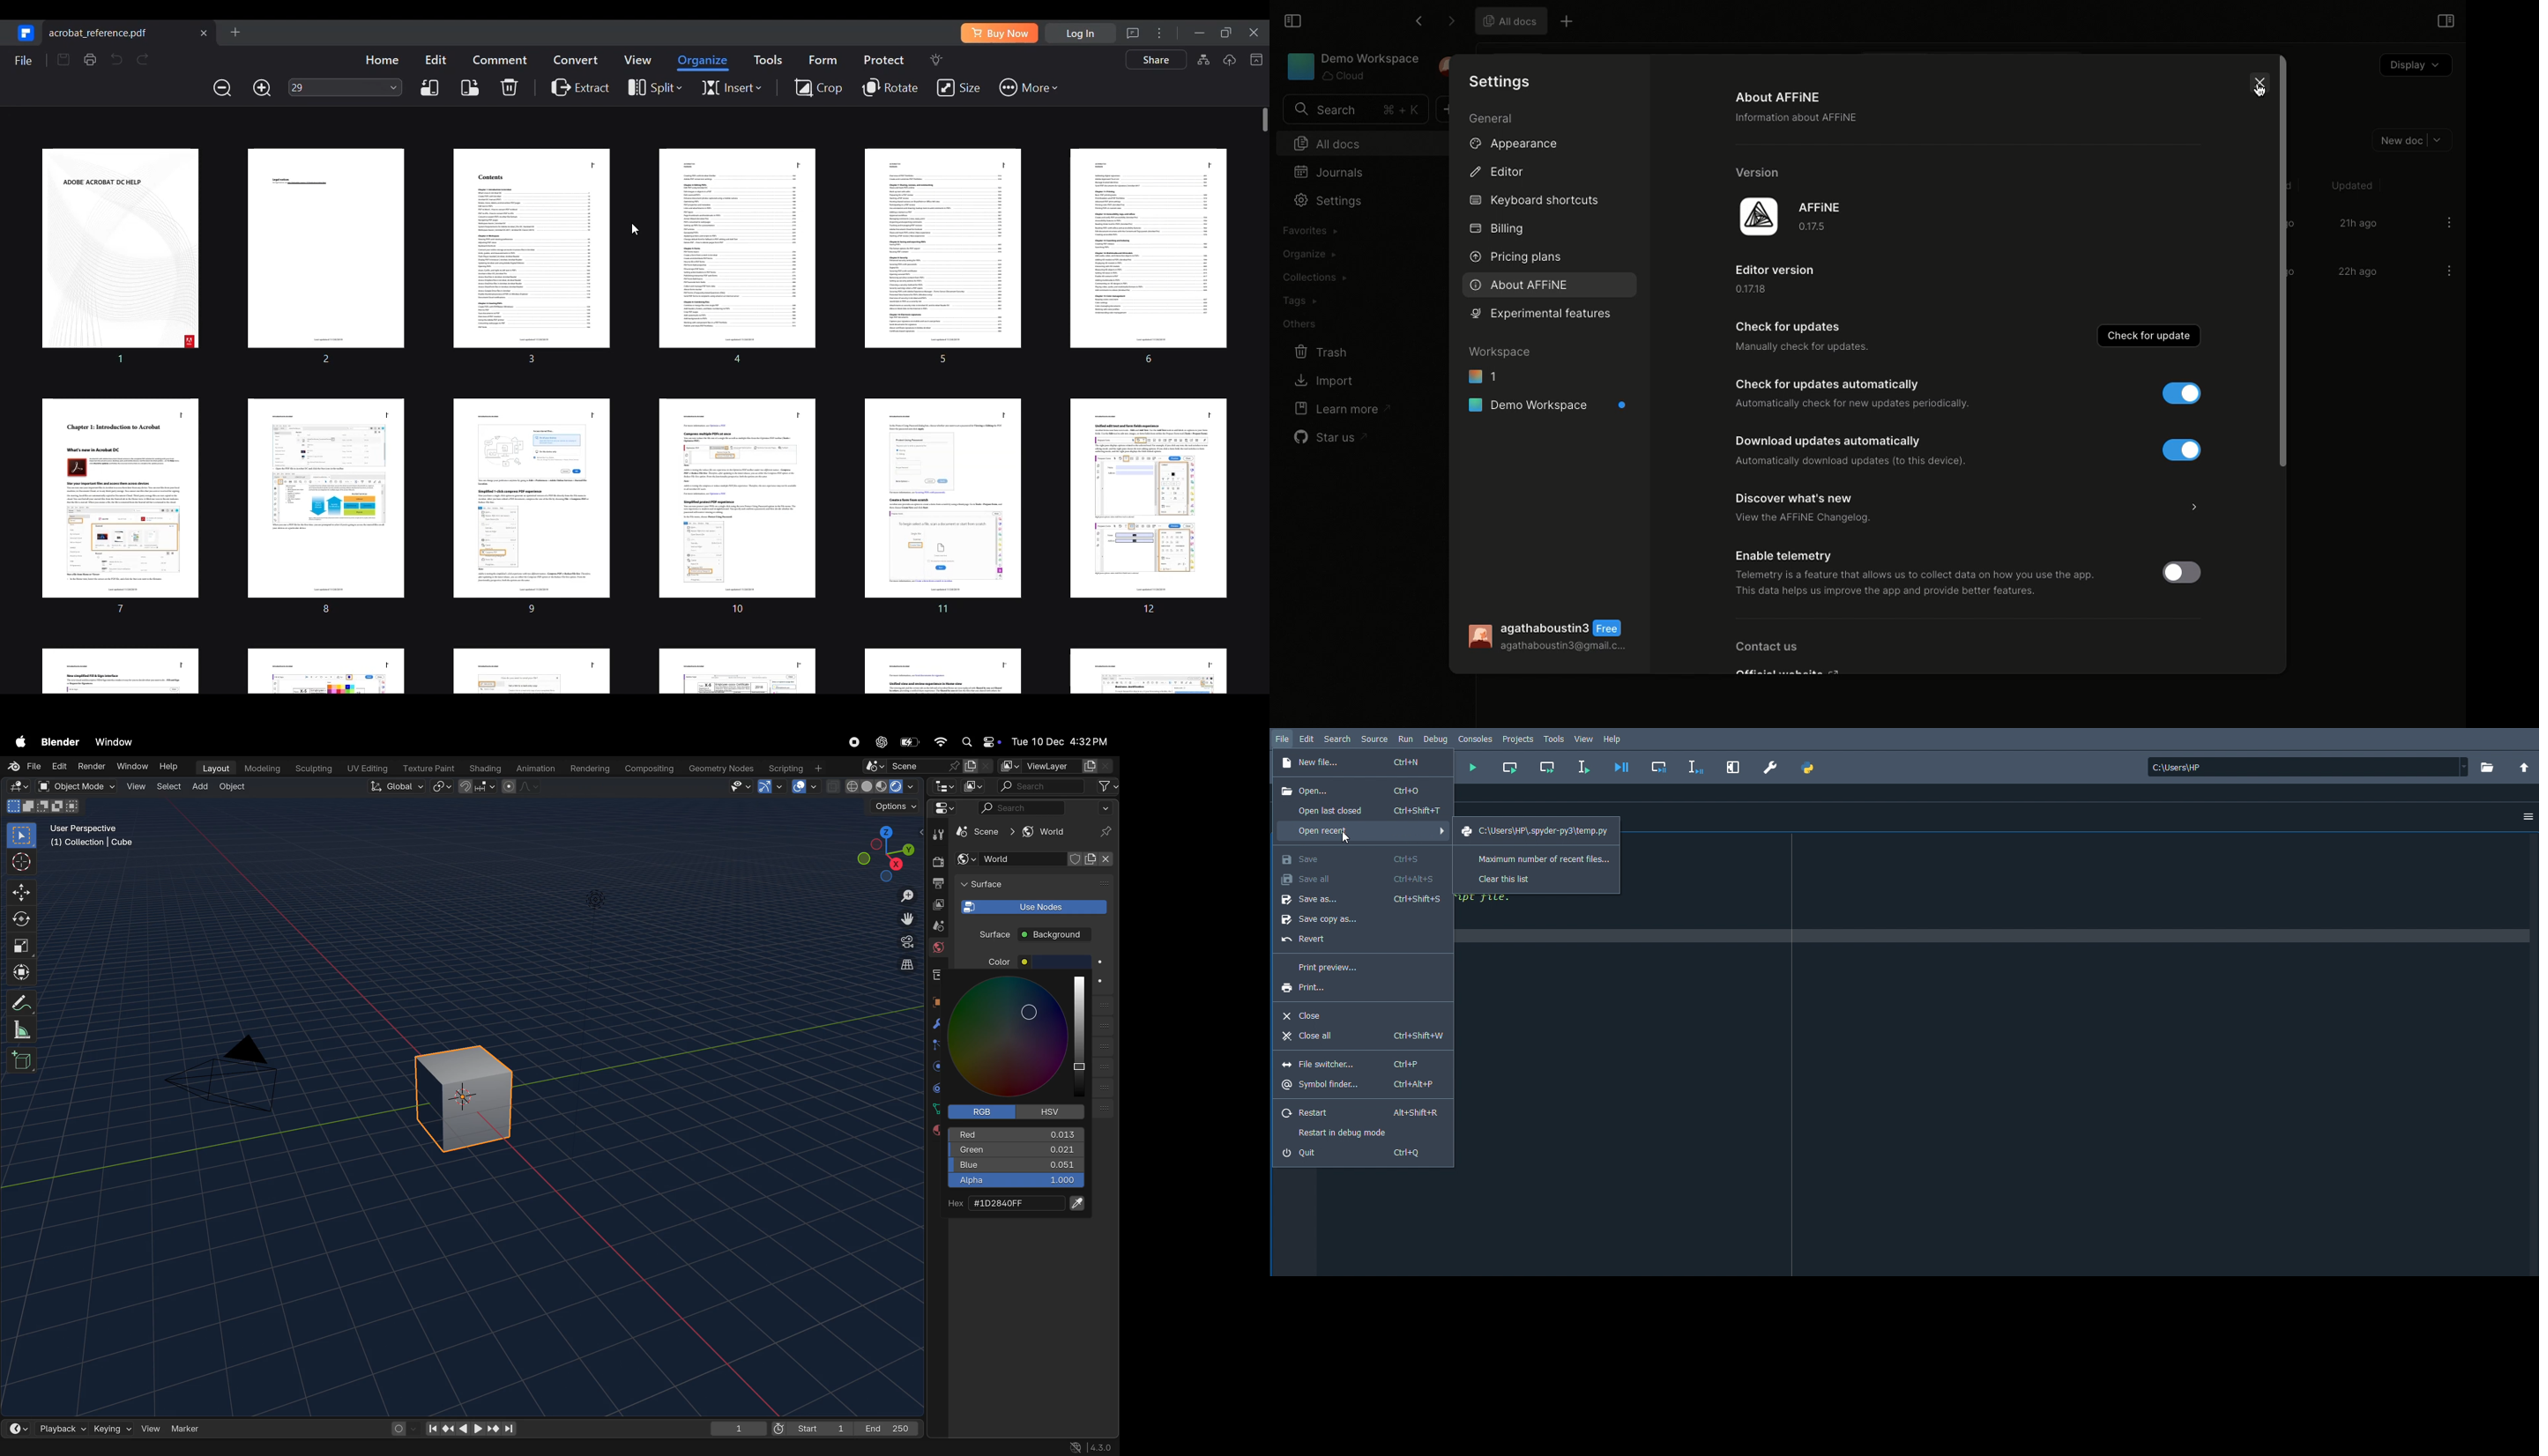  I want to click on scene, so click(927, 765).